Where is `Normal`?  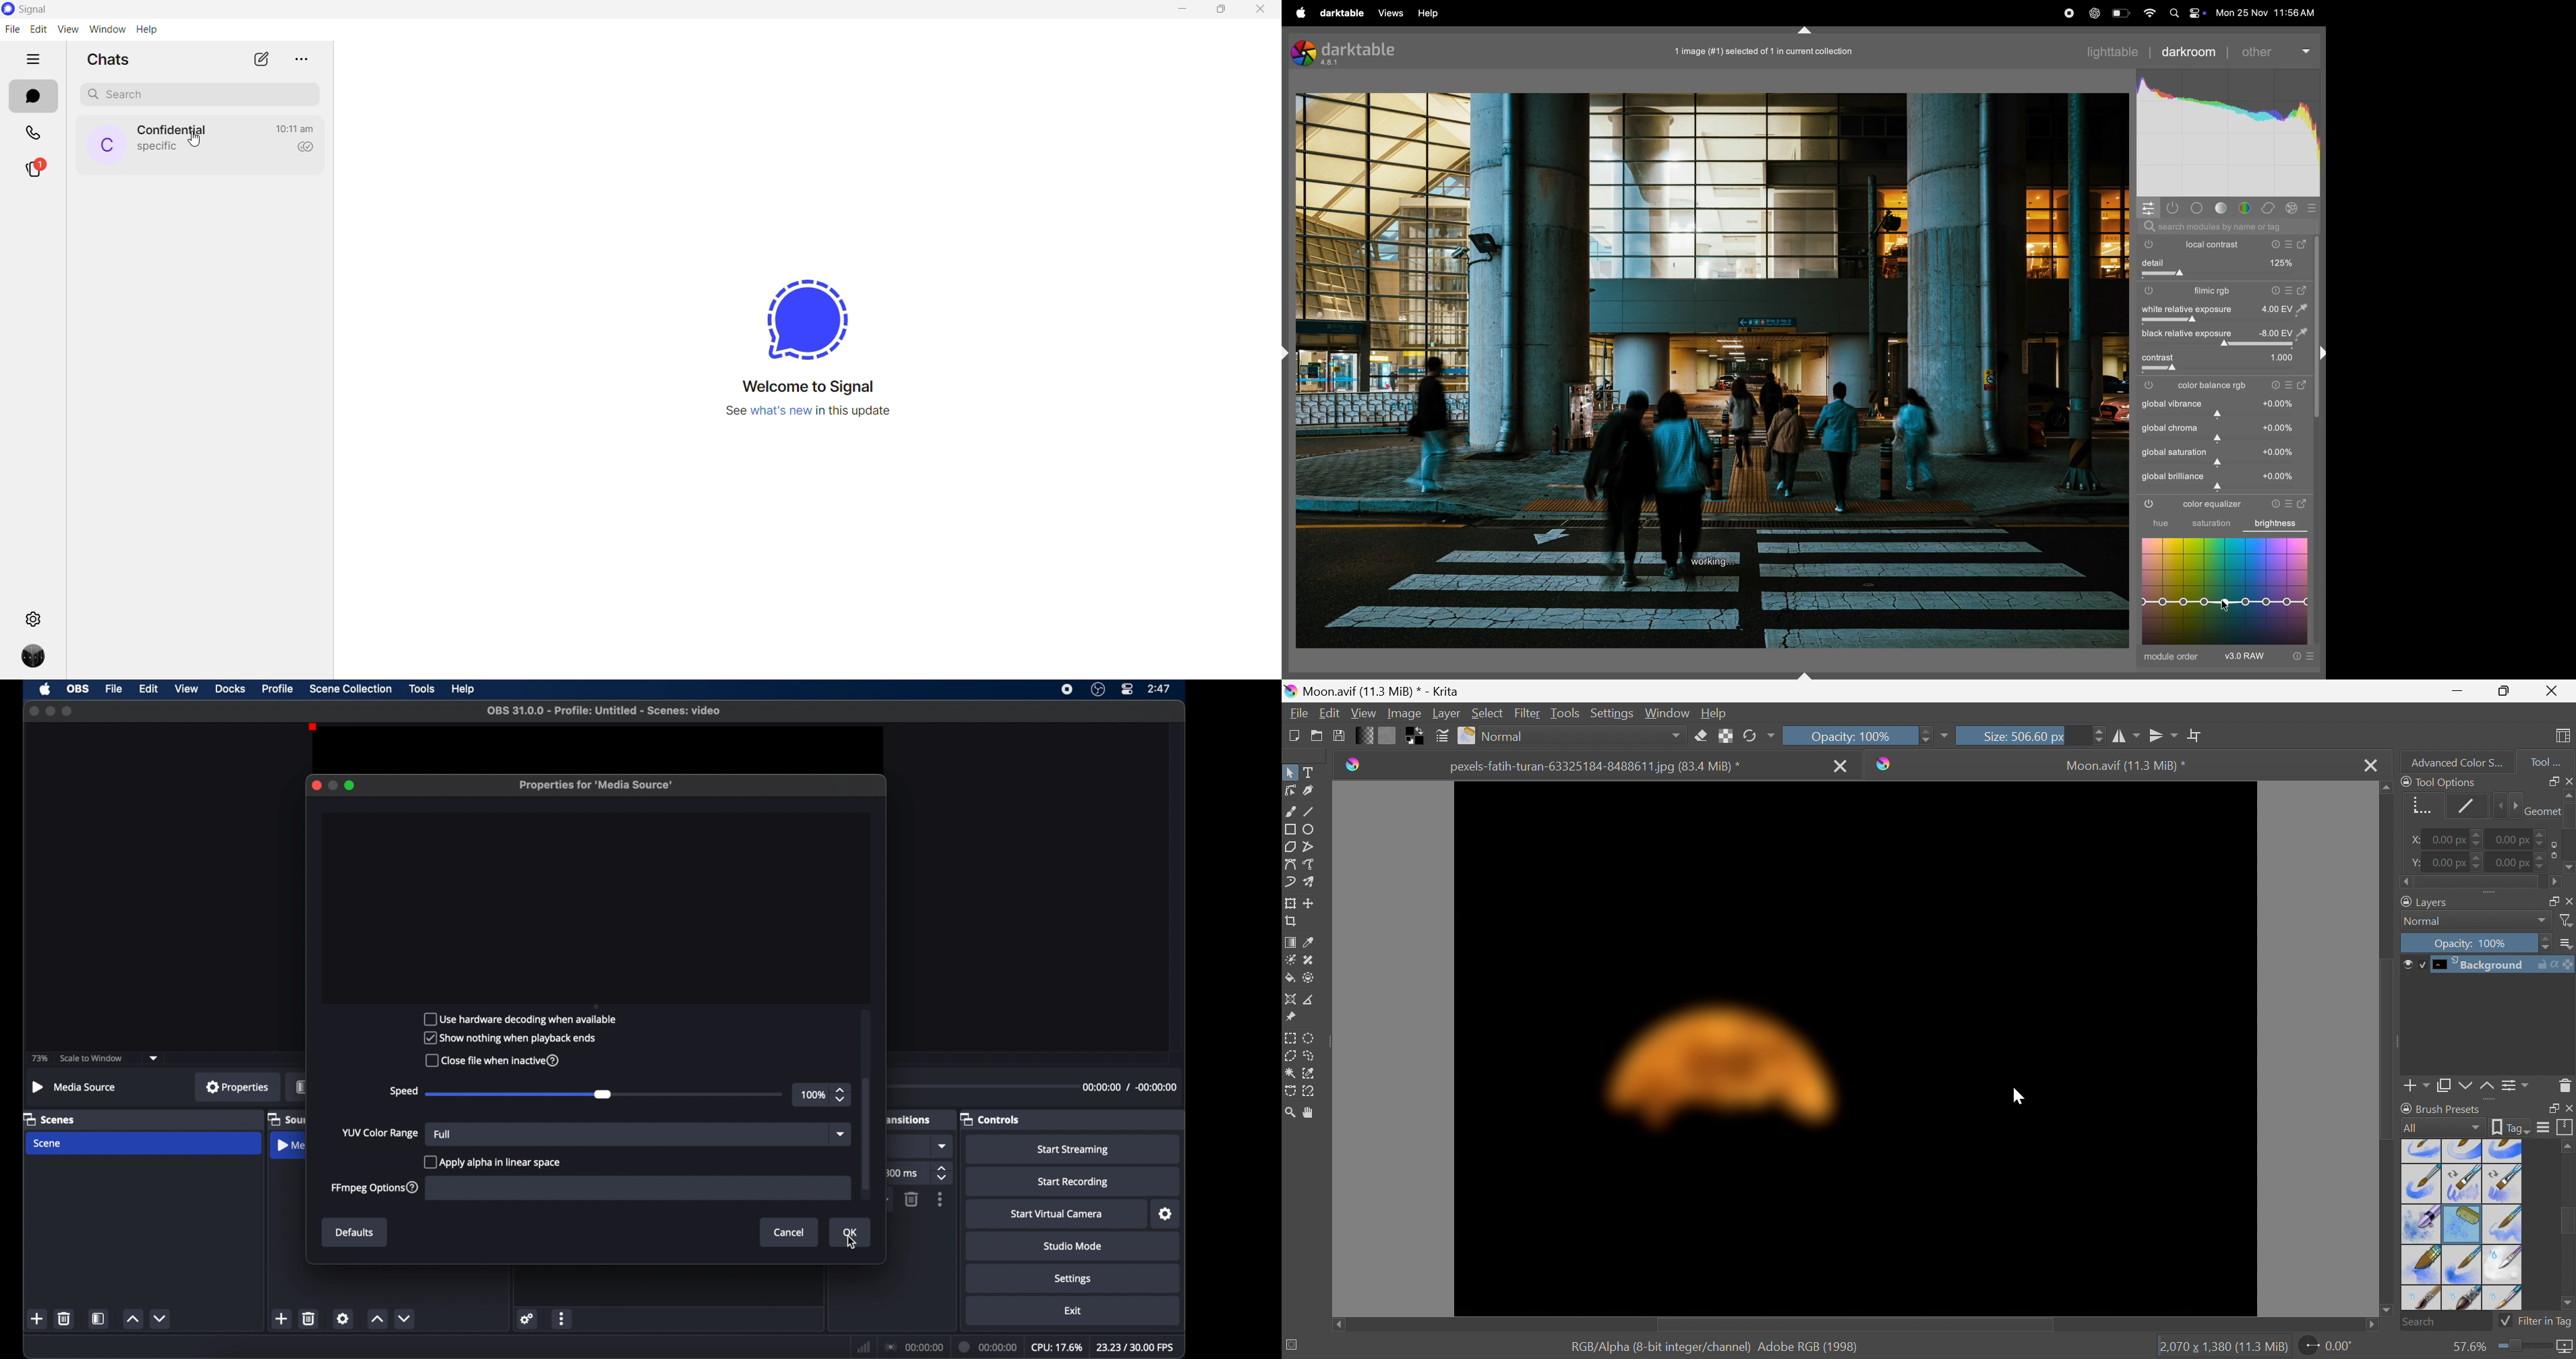 Normal is located at coordinates (2475, 921).